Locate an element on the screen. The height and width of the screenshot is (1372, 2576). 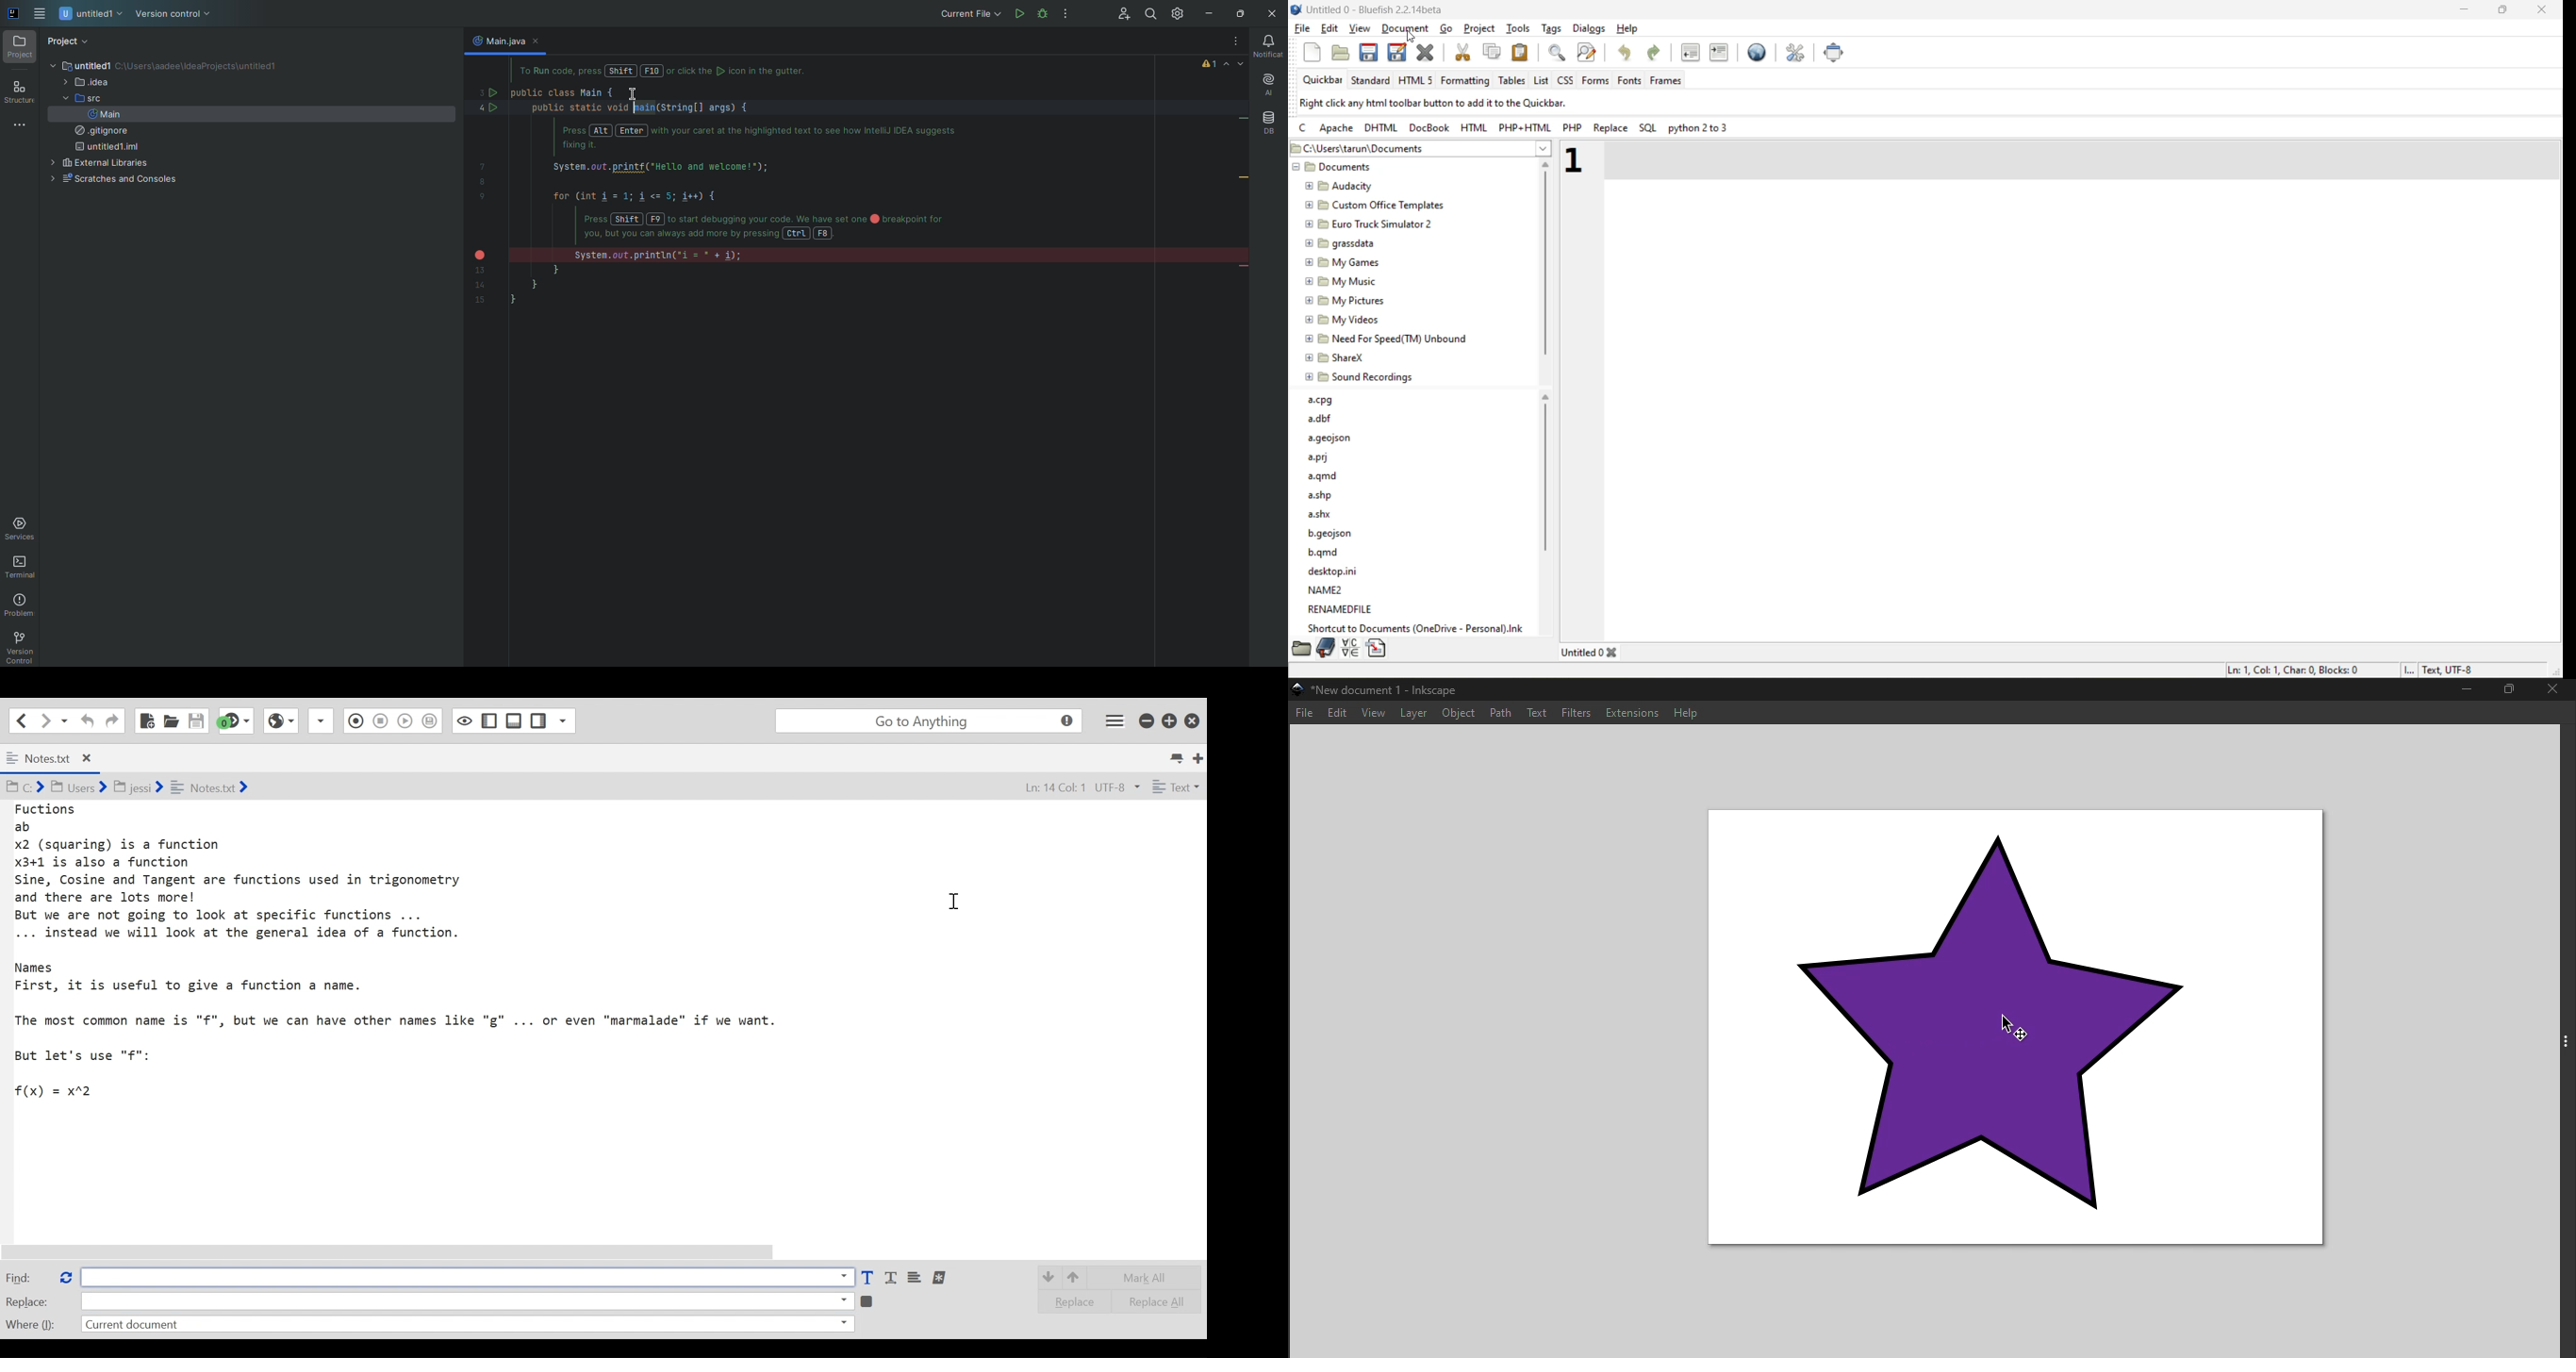
Main Menu is located at coordinates (41, 14).